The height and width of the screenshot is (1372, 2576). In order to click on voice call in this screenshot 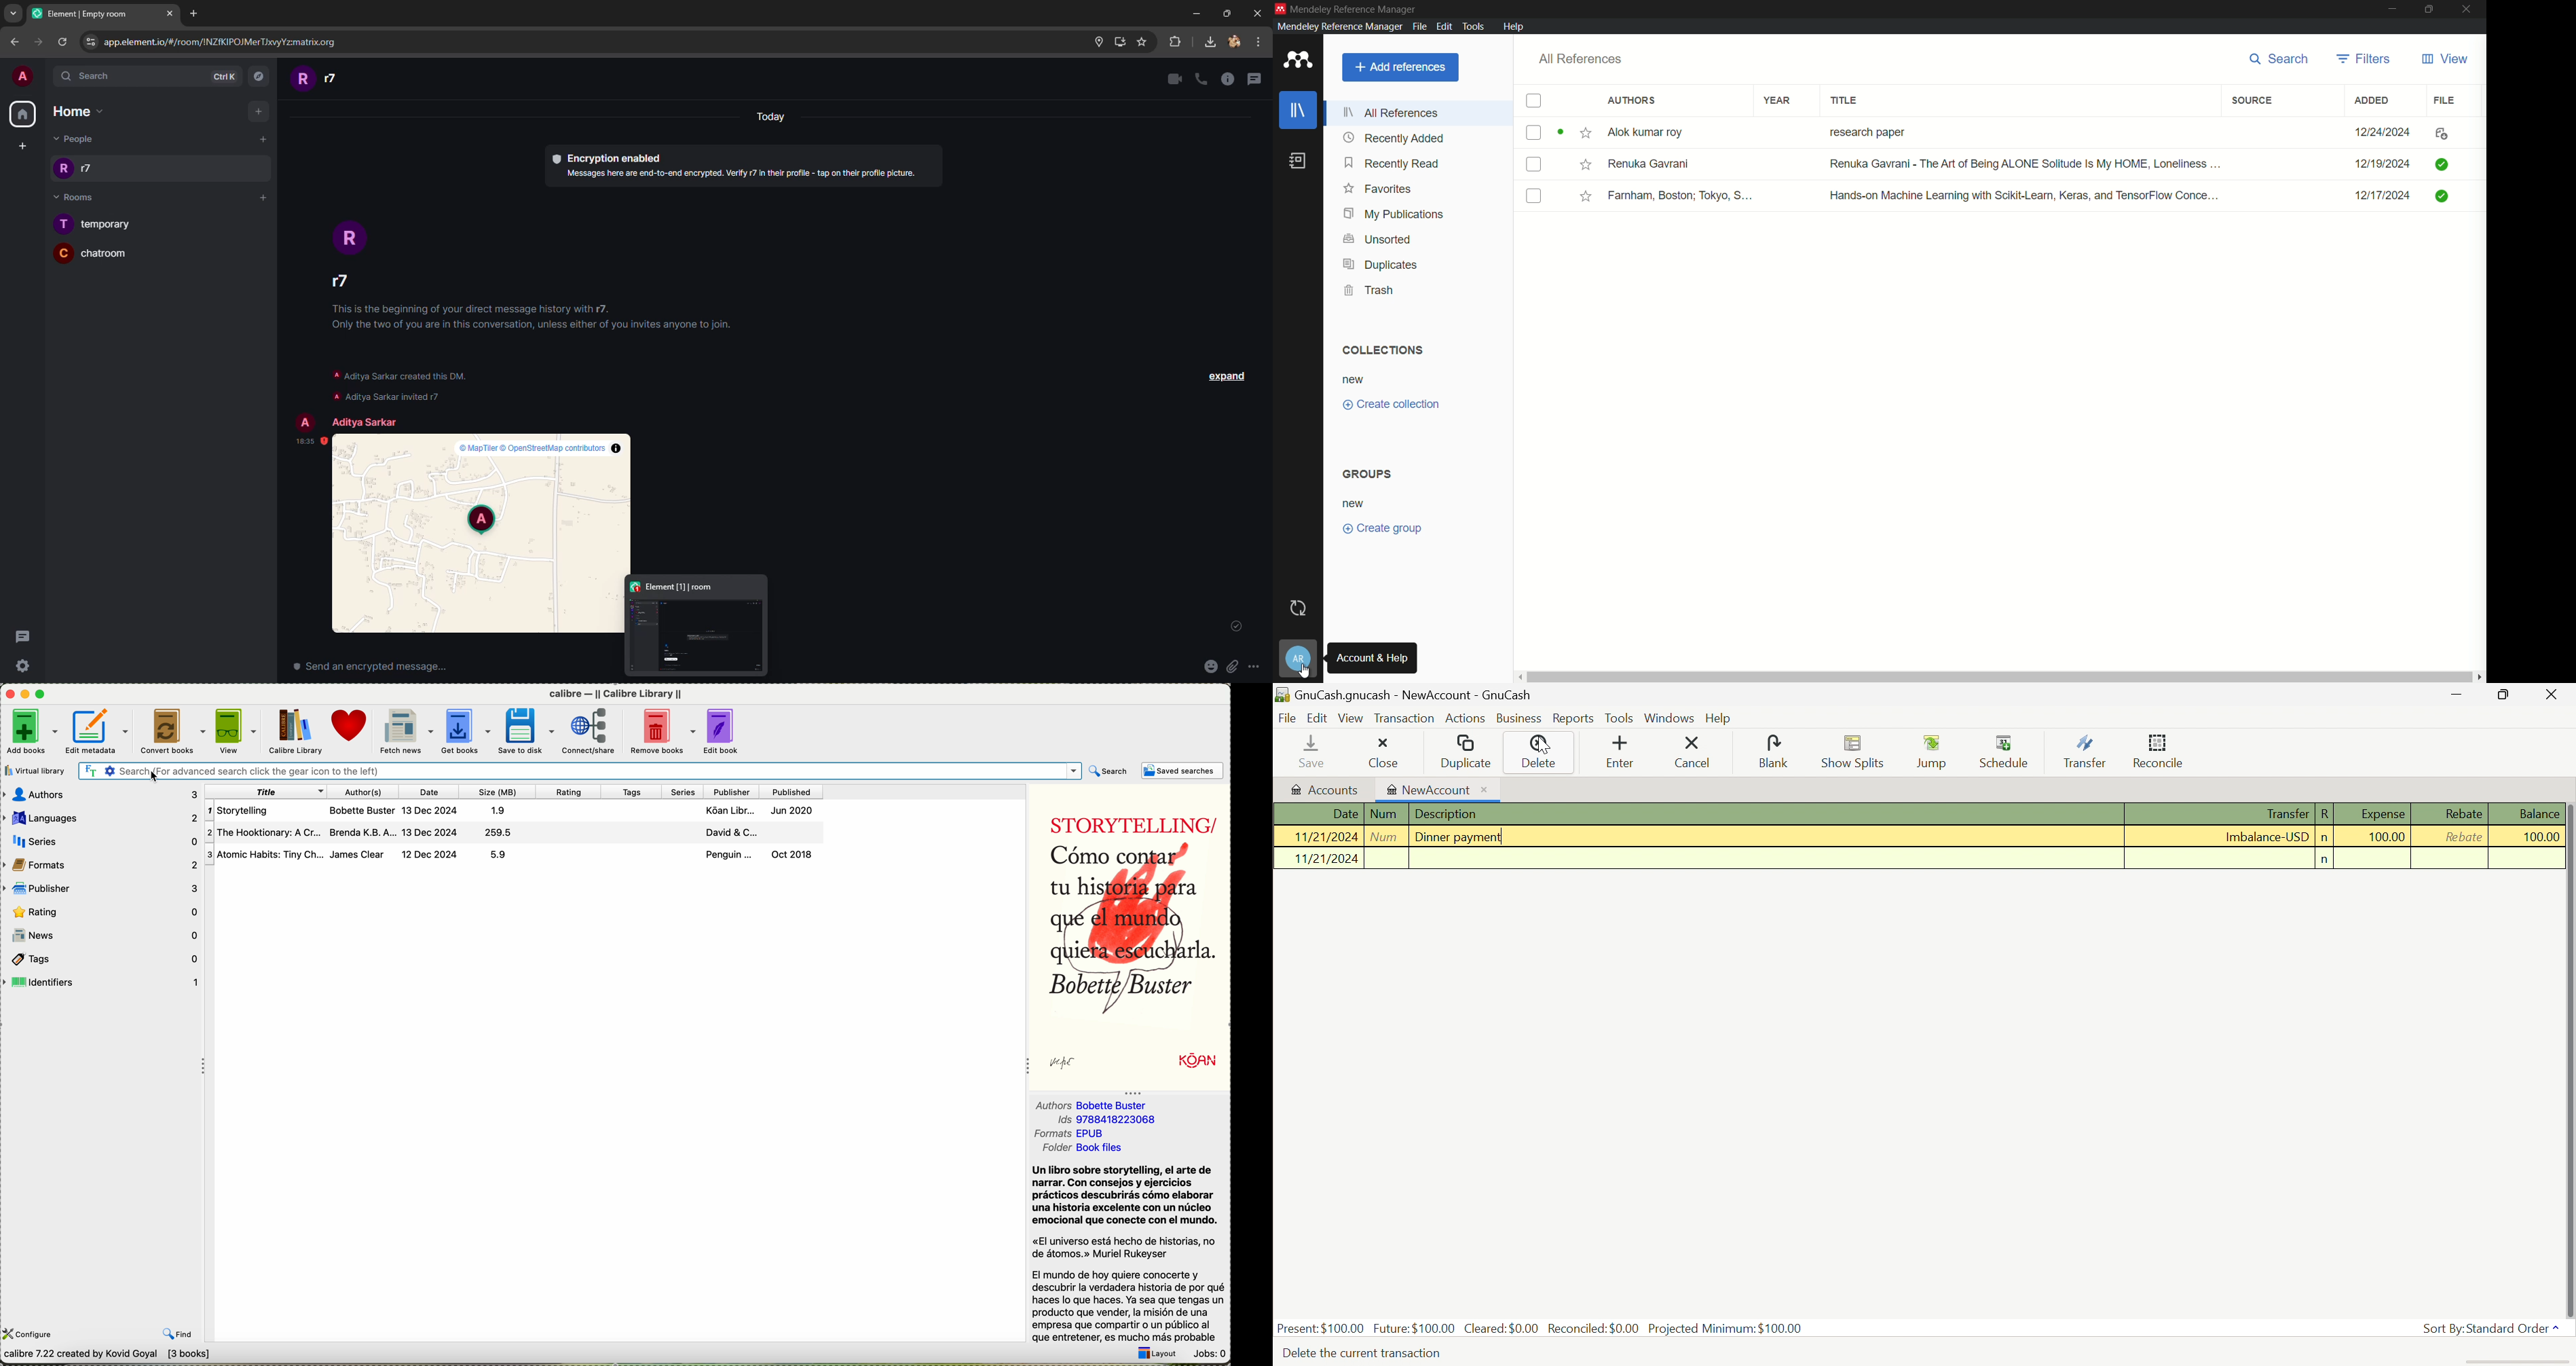, I will do `click(1202, 79)`.